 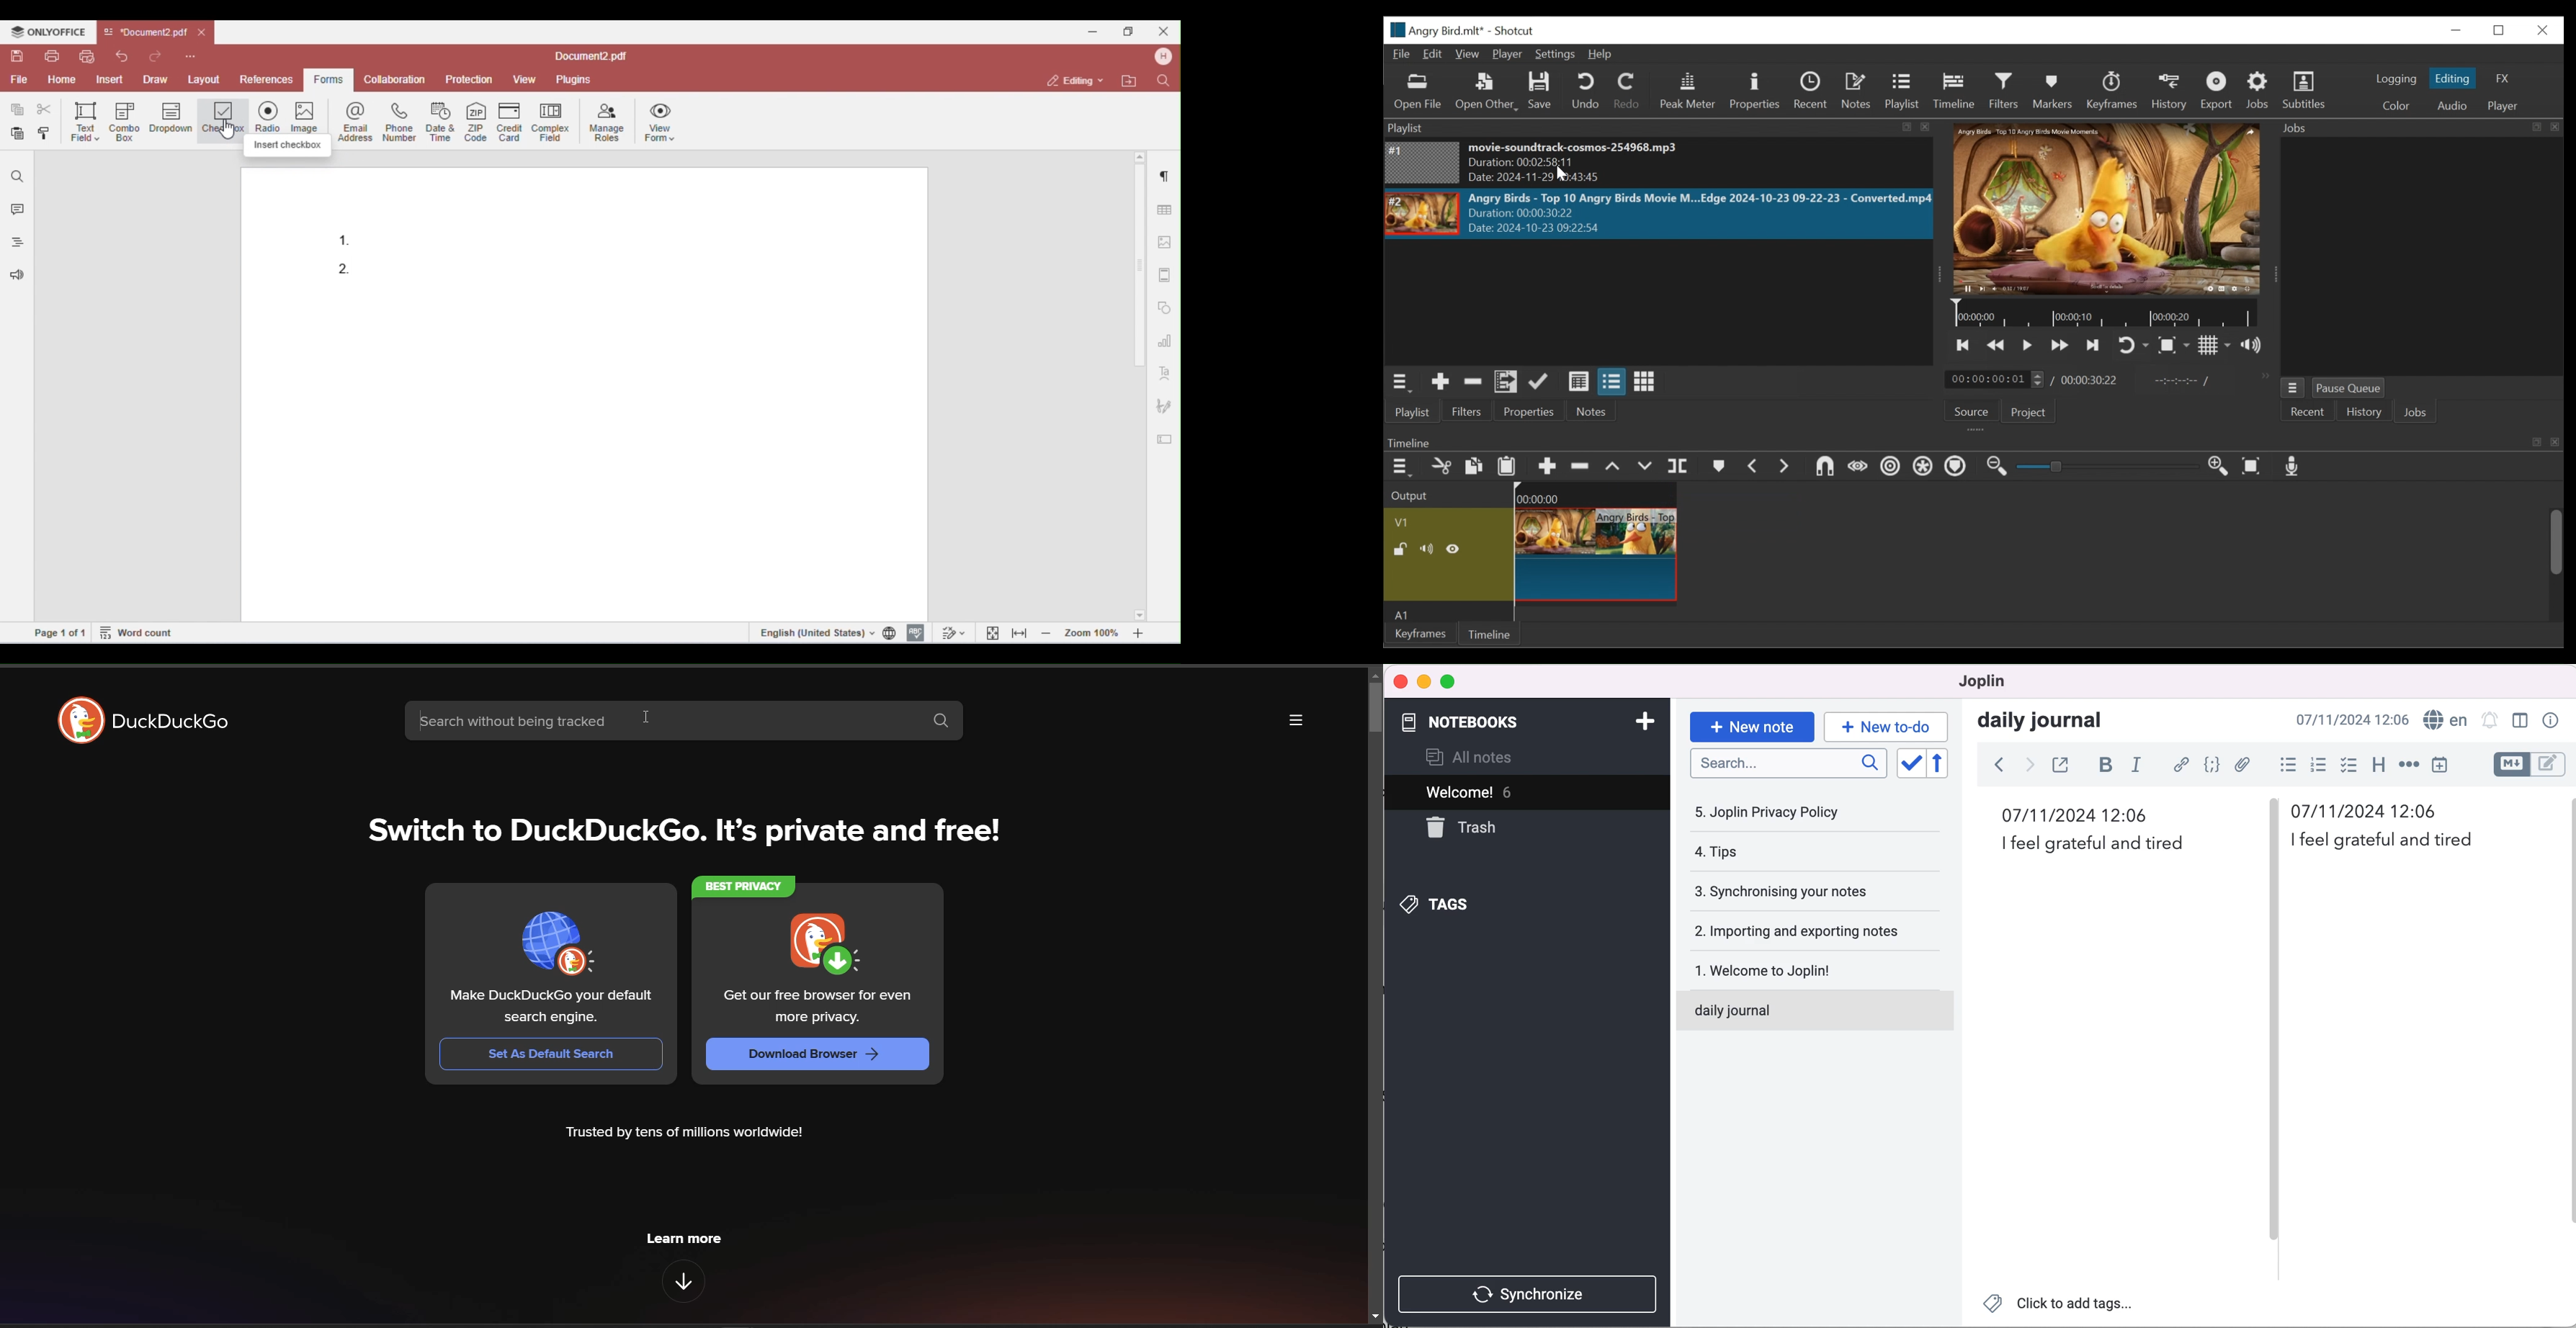 I want to click on Save, so click(x=1542, y=92).